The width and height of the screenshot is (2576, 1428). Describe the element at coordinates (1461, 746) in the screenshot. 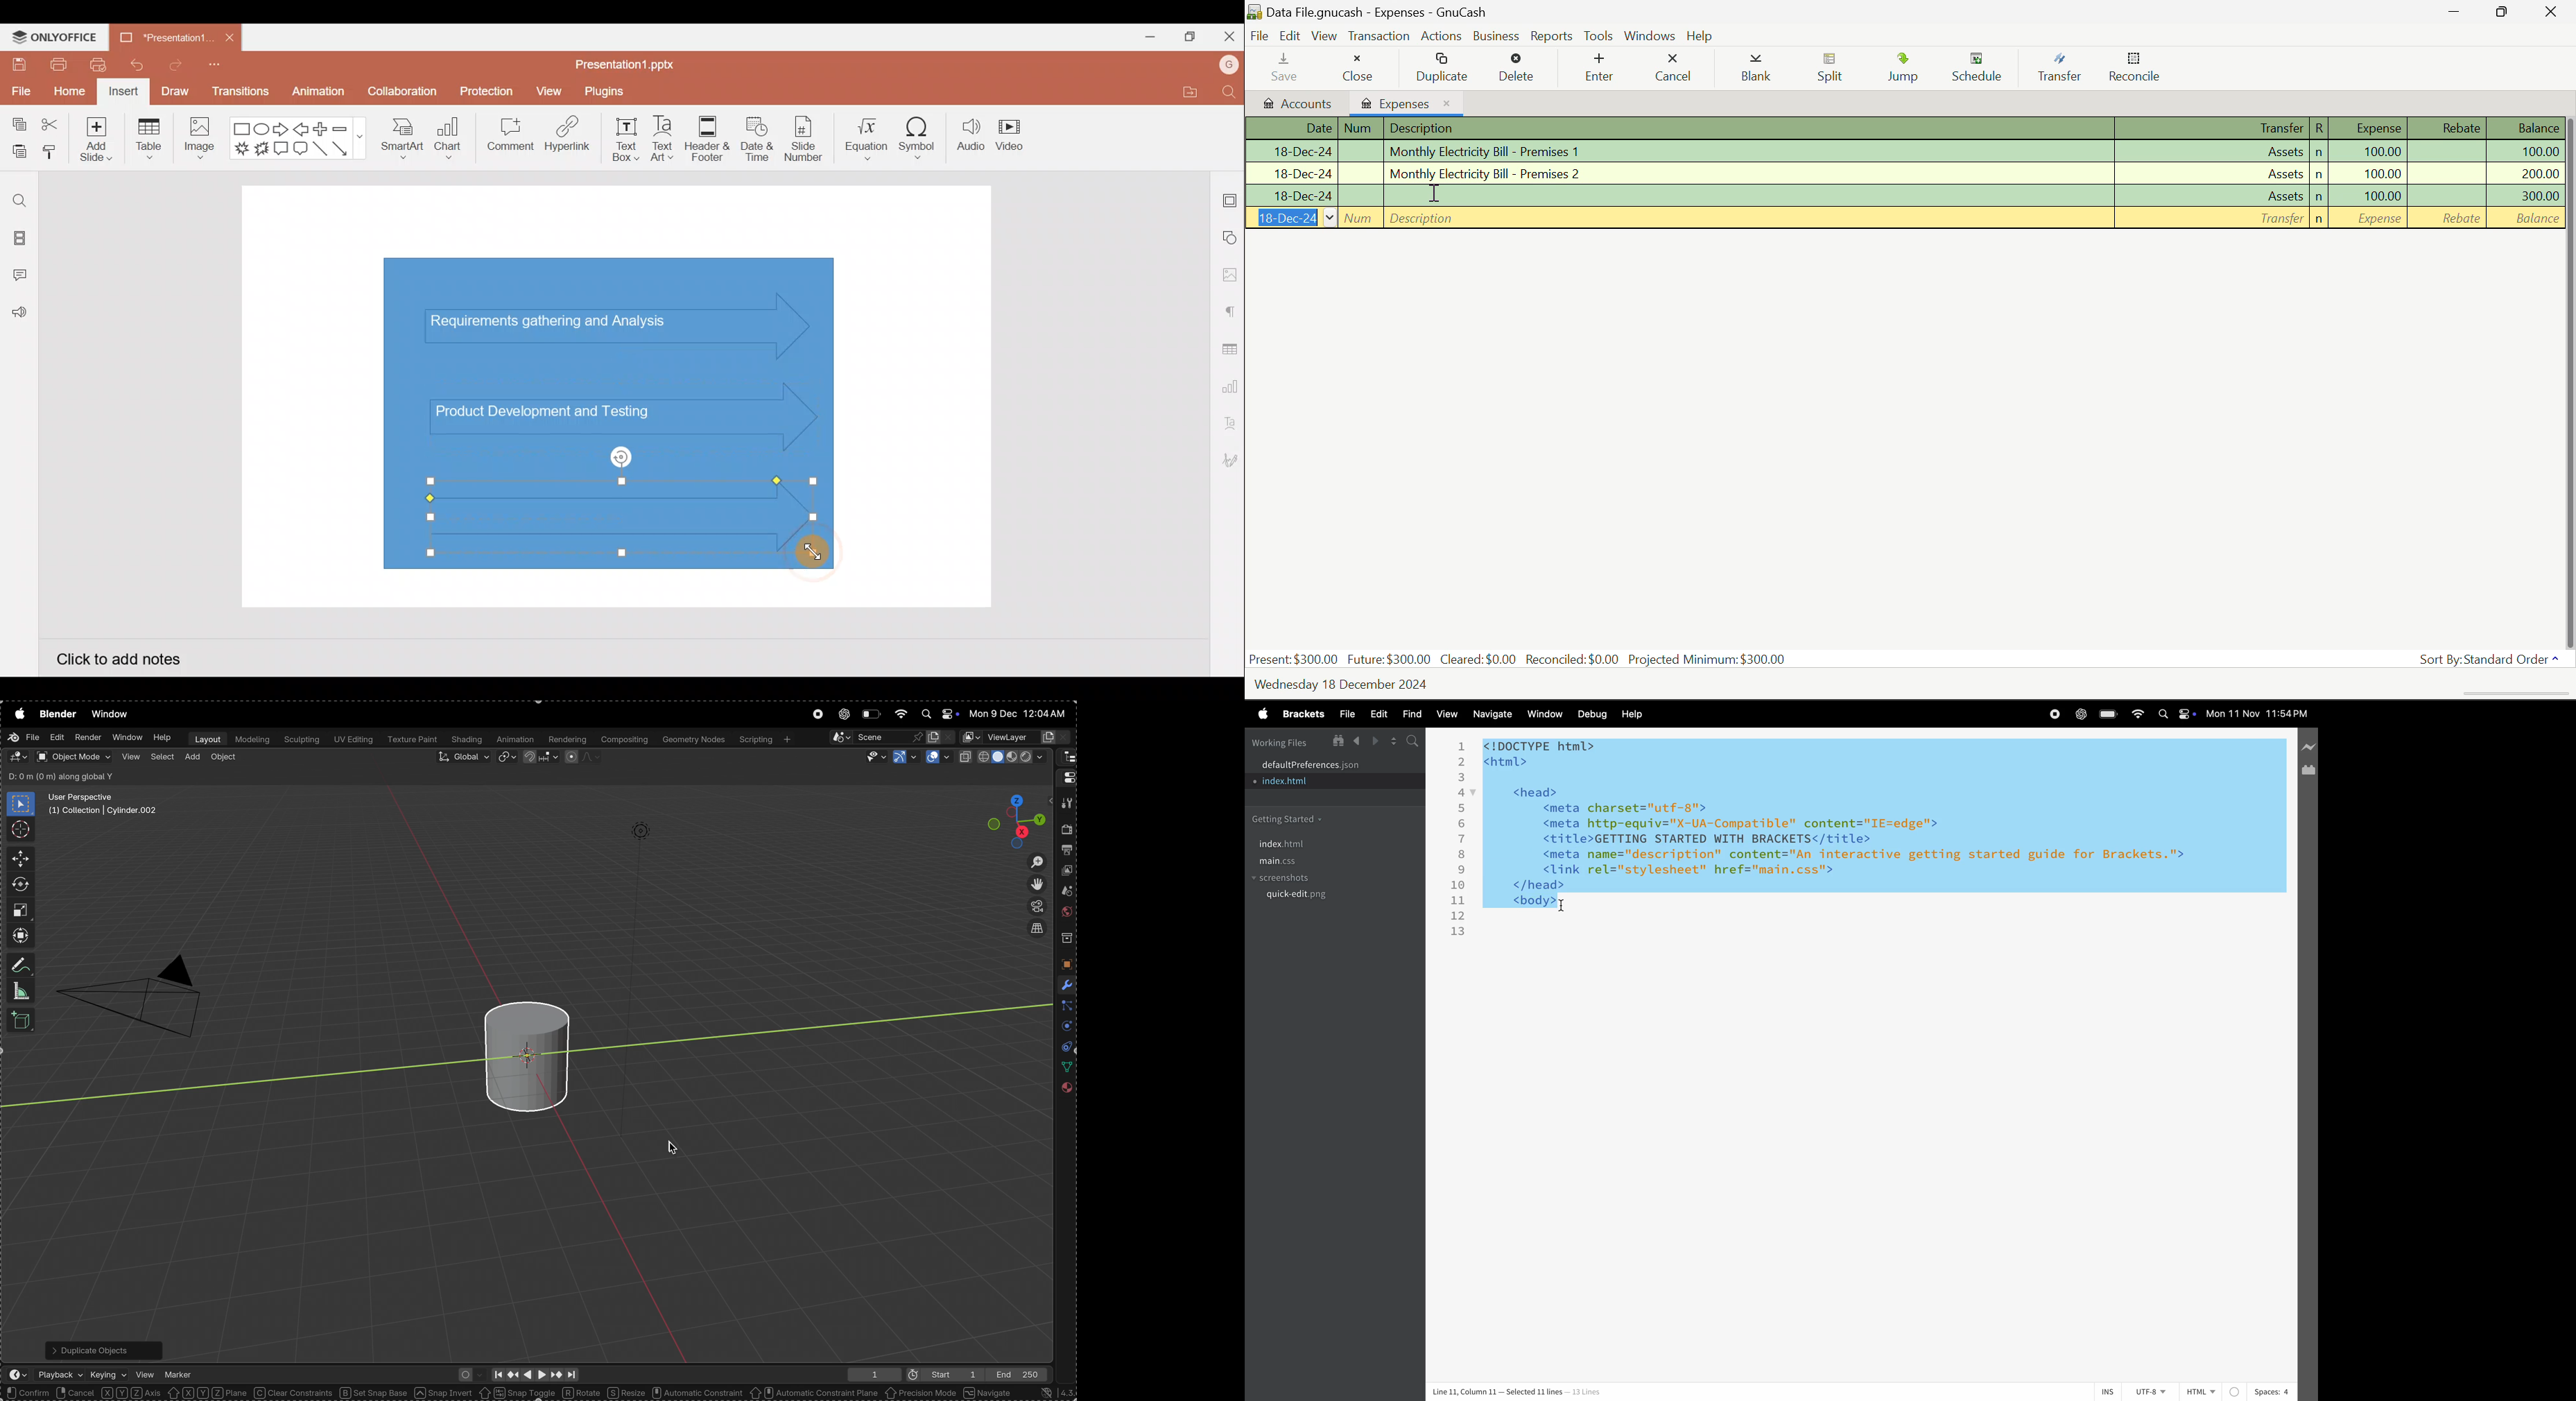

I see `1` at that location.